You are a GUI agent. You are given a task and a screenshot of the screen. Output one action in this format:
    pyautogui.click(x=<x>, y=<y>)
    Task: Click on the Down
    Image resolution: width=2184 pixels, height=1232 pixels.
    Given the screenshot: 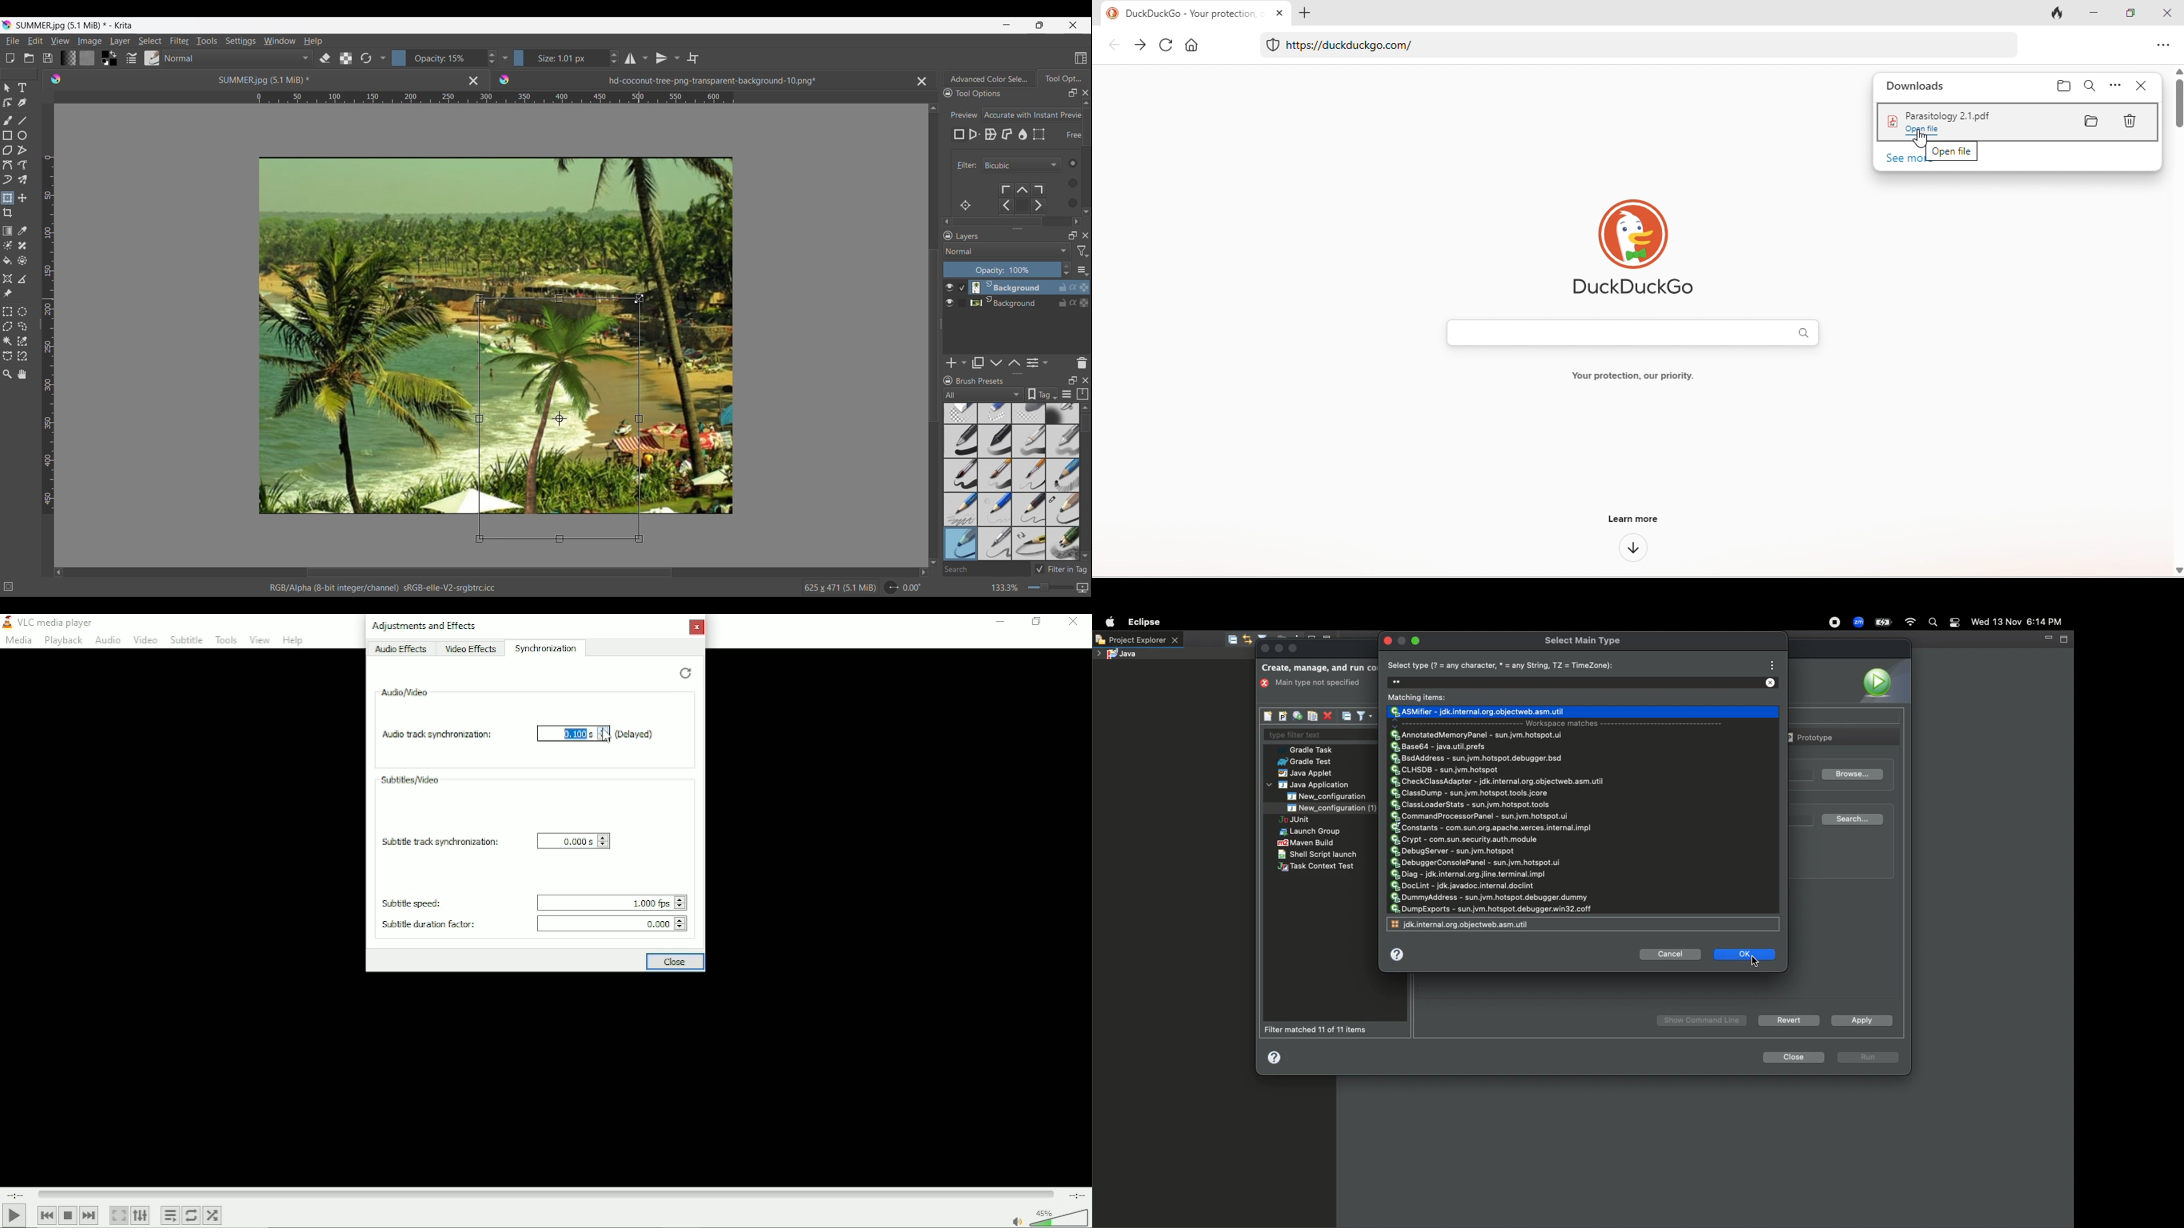 What is the action you would take?
    pyautogui.click(x=1085, y=555)
    